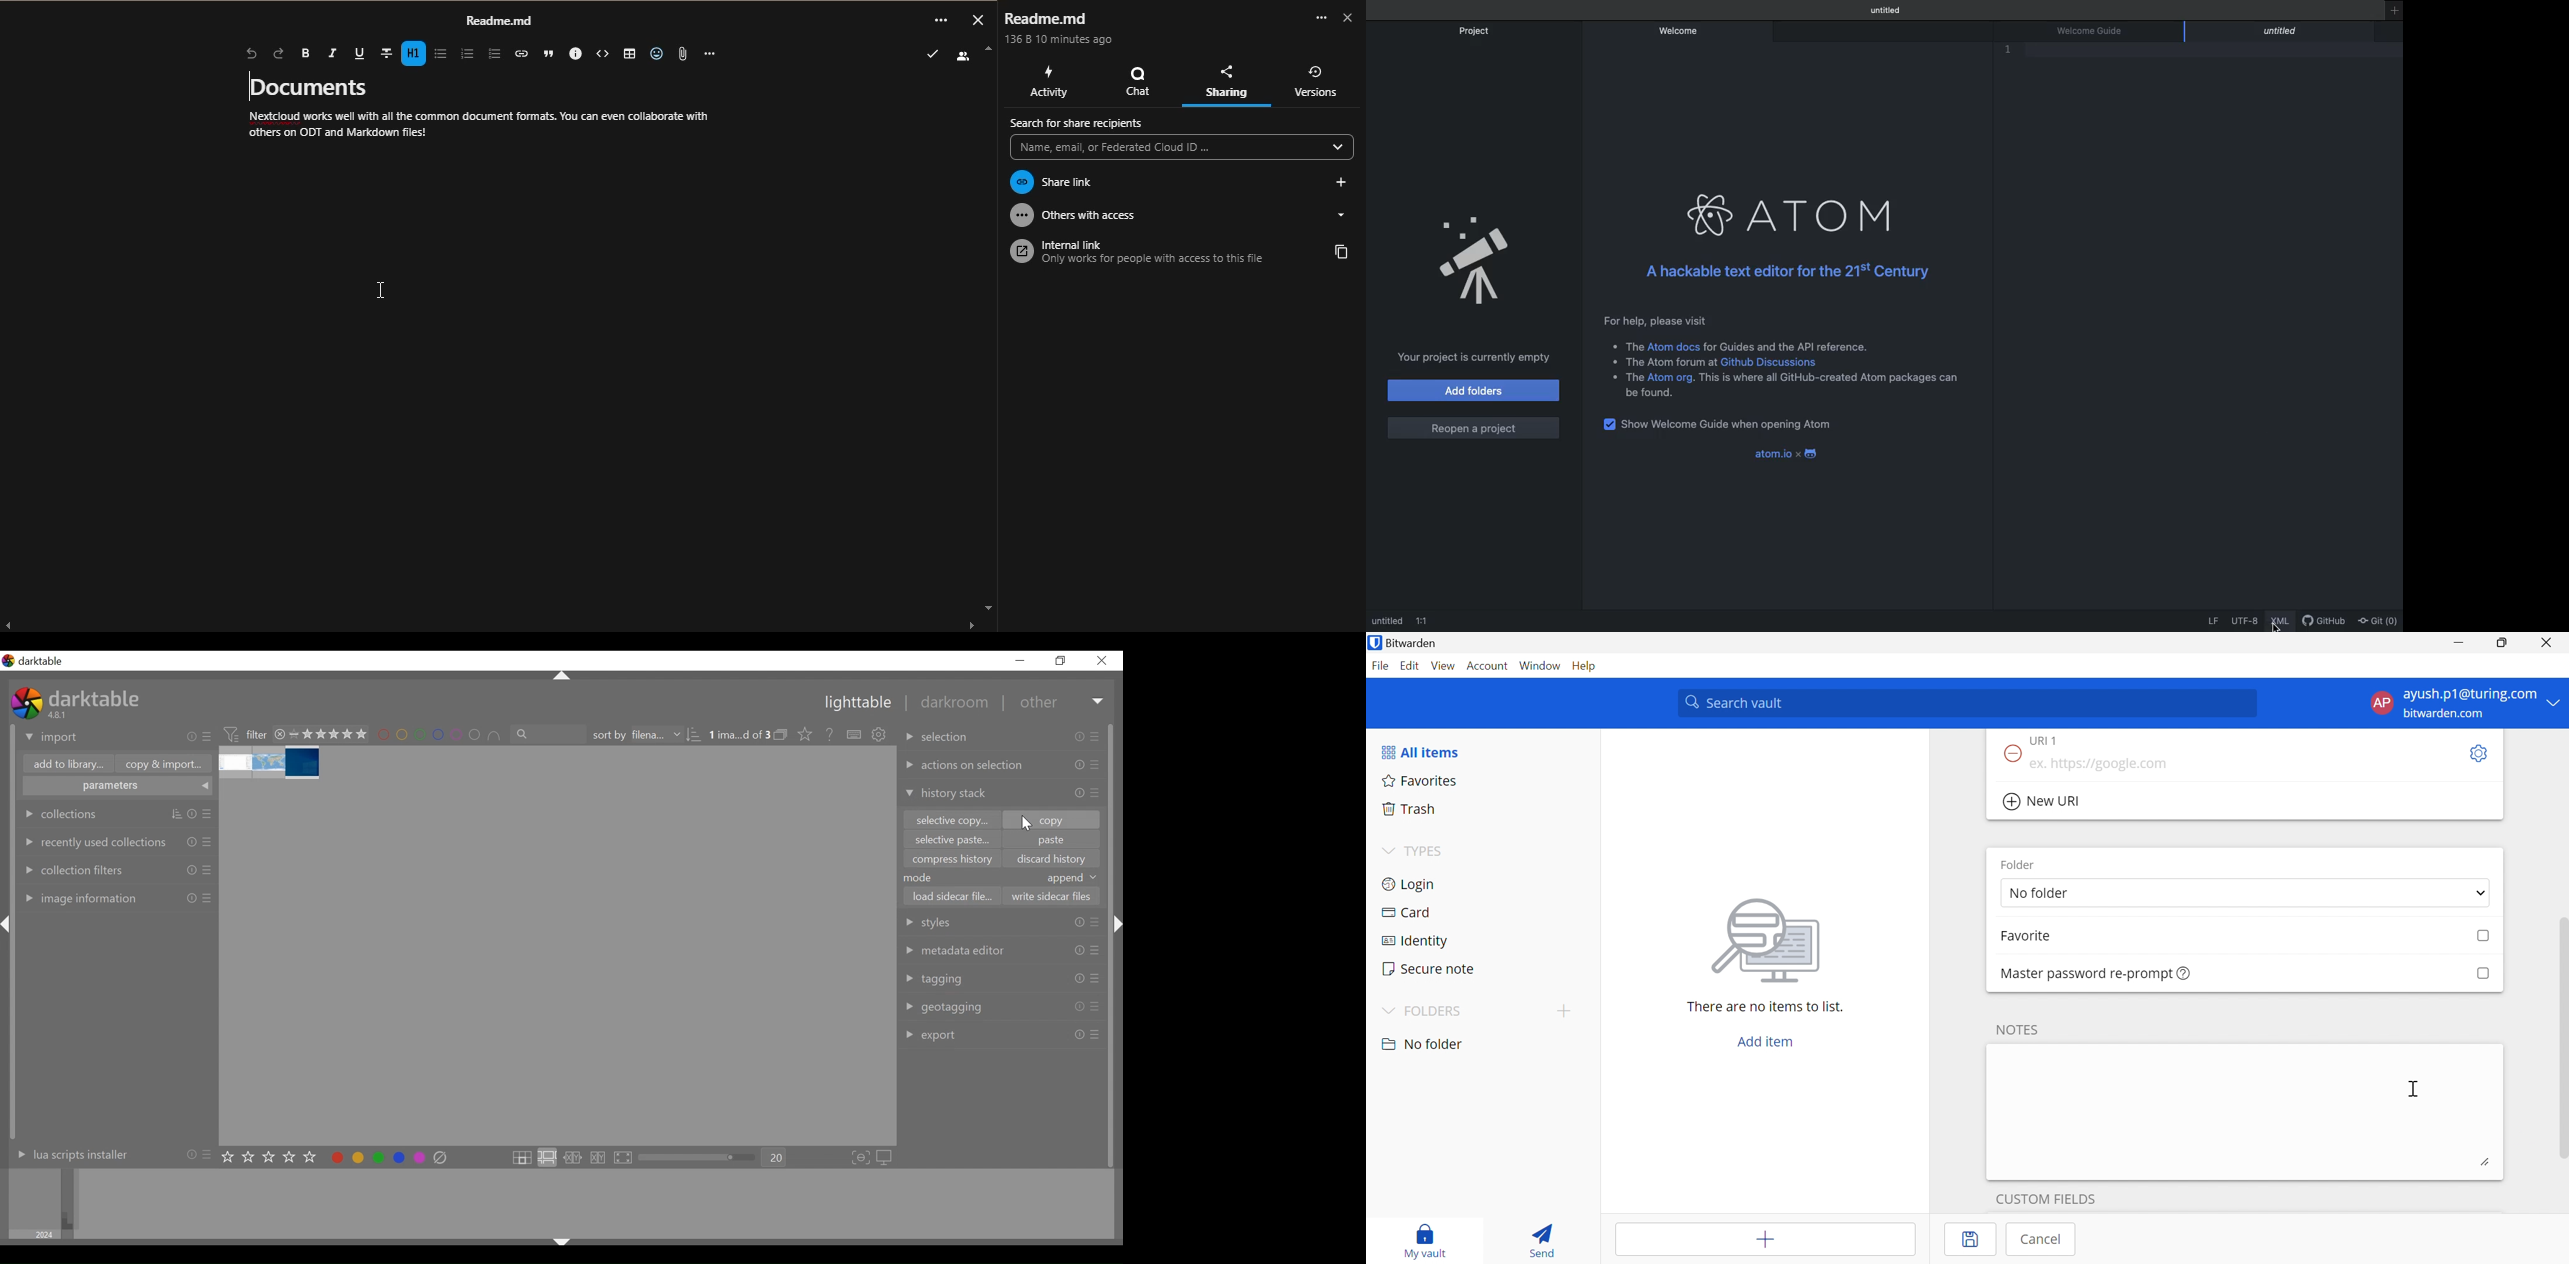 The height and width of the screenshot is (1288, 2576). What do you see at coordinates (1080, 923) in the screenshot?
I see `info` at bounding box center [1080, 923].